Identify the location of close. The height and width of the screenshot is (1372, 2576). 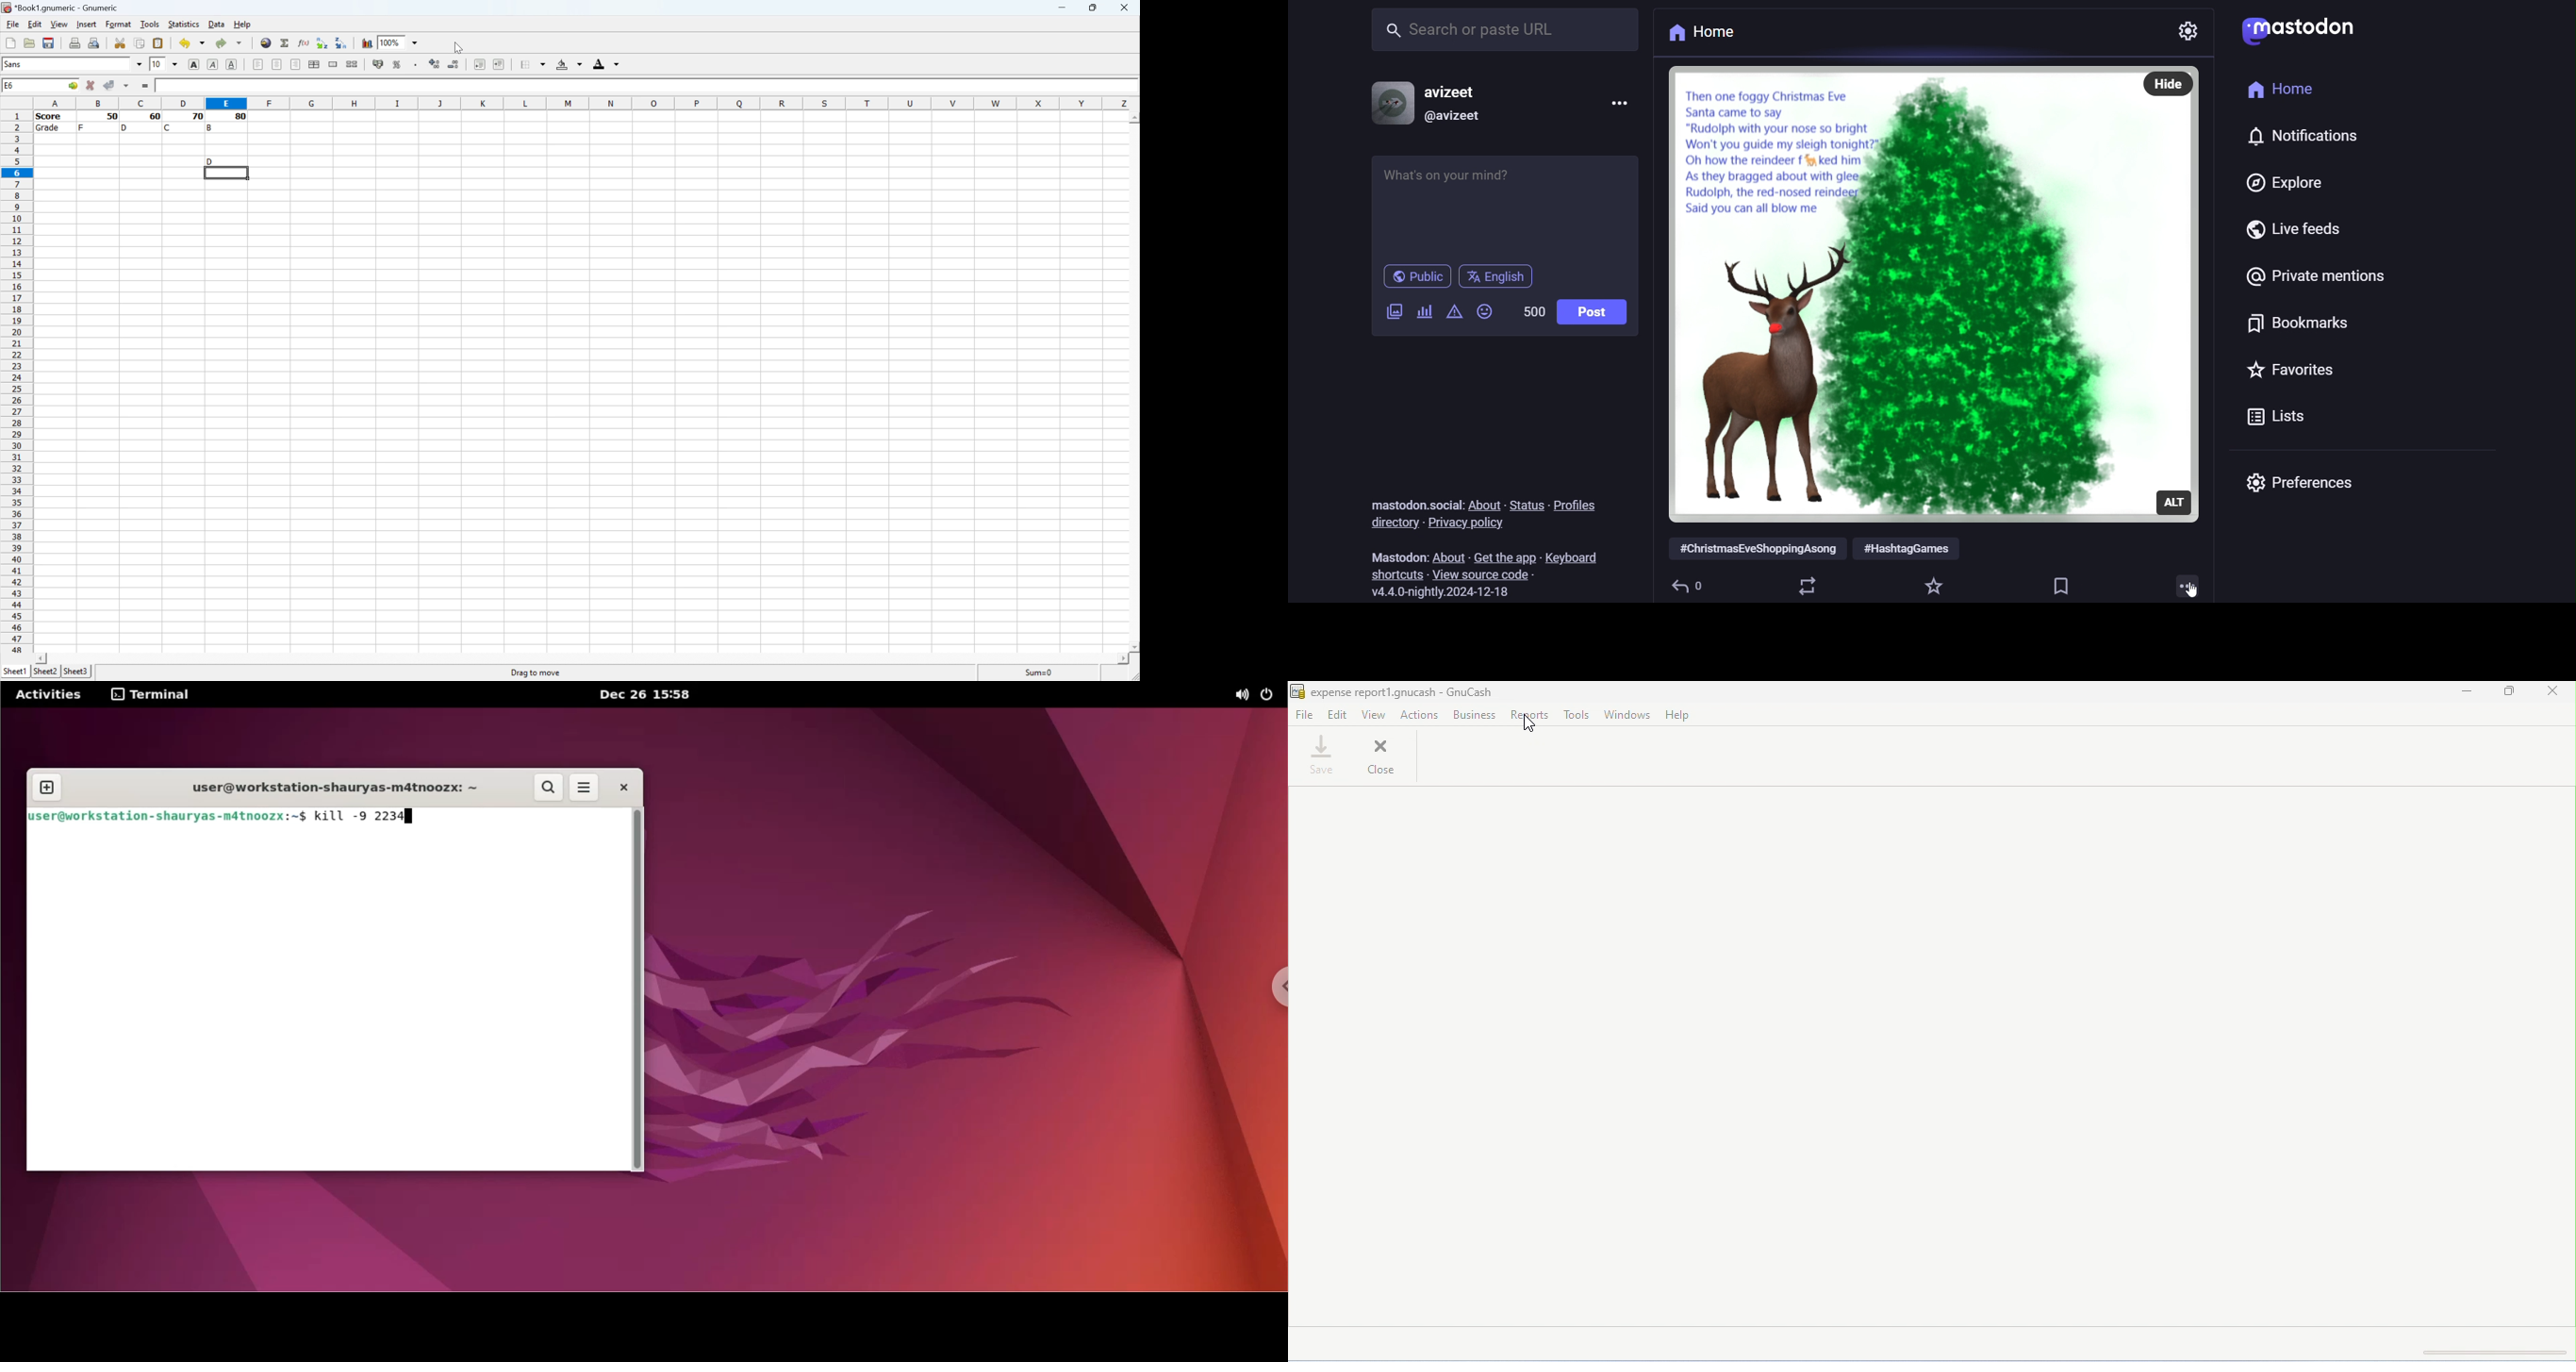
(1381, 756).